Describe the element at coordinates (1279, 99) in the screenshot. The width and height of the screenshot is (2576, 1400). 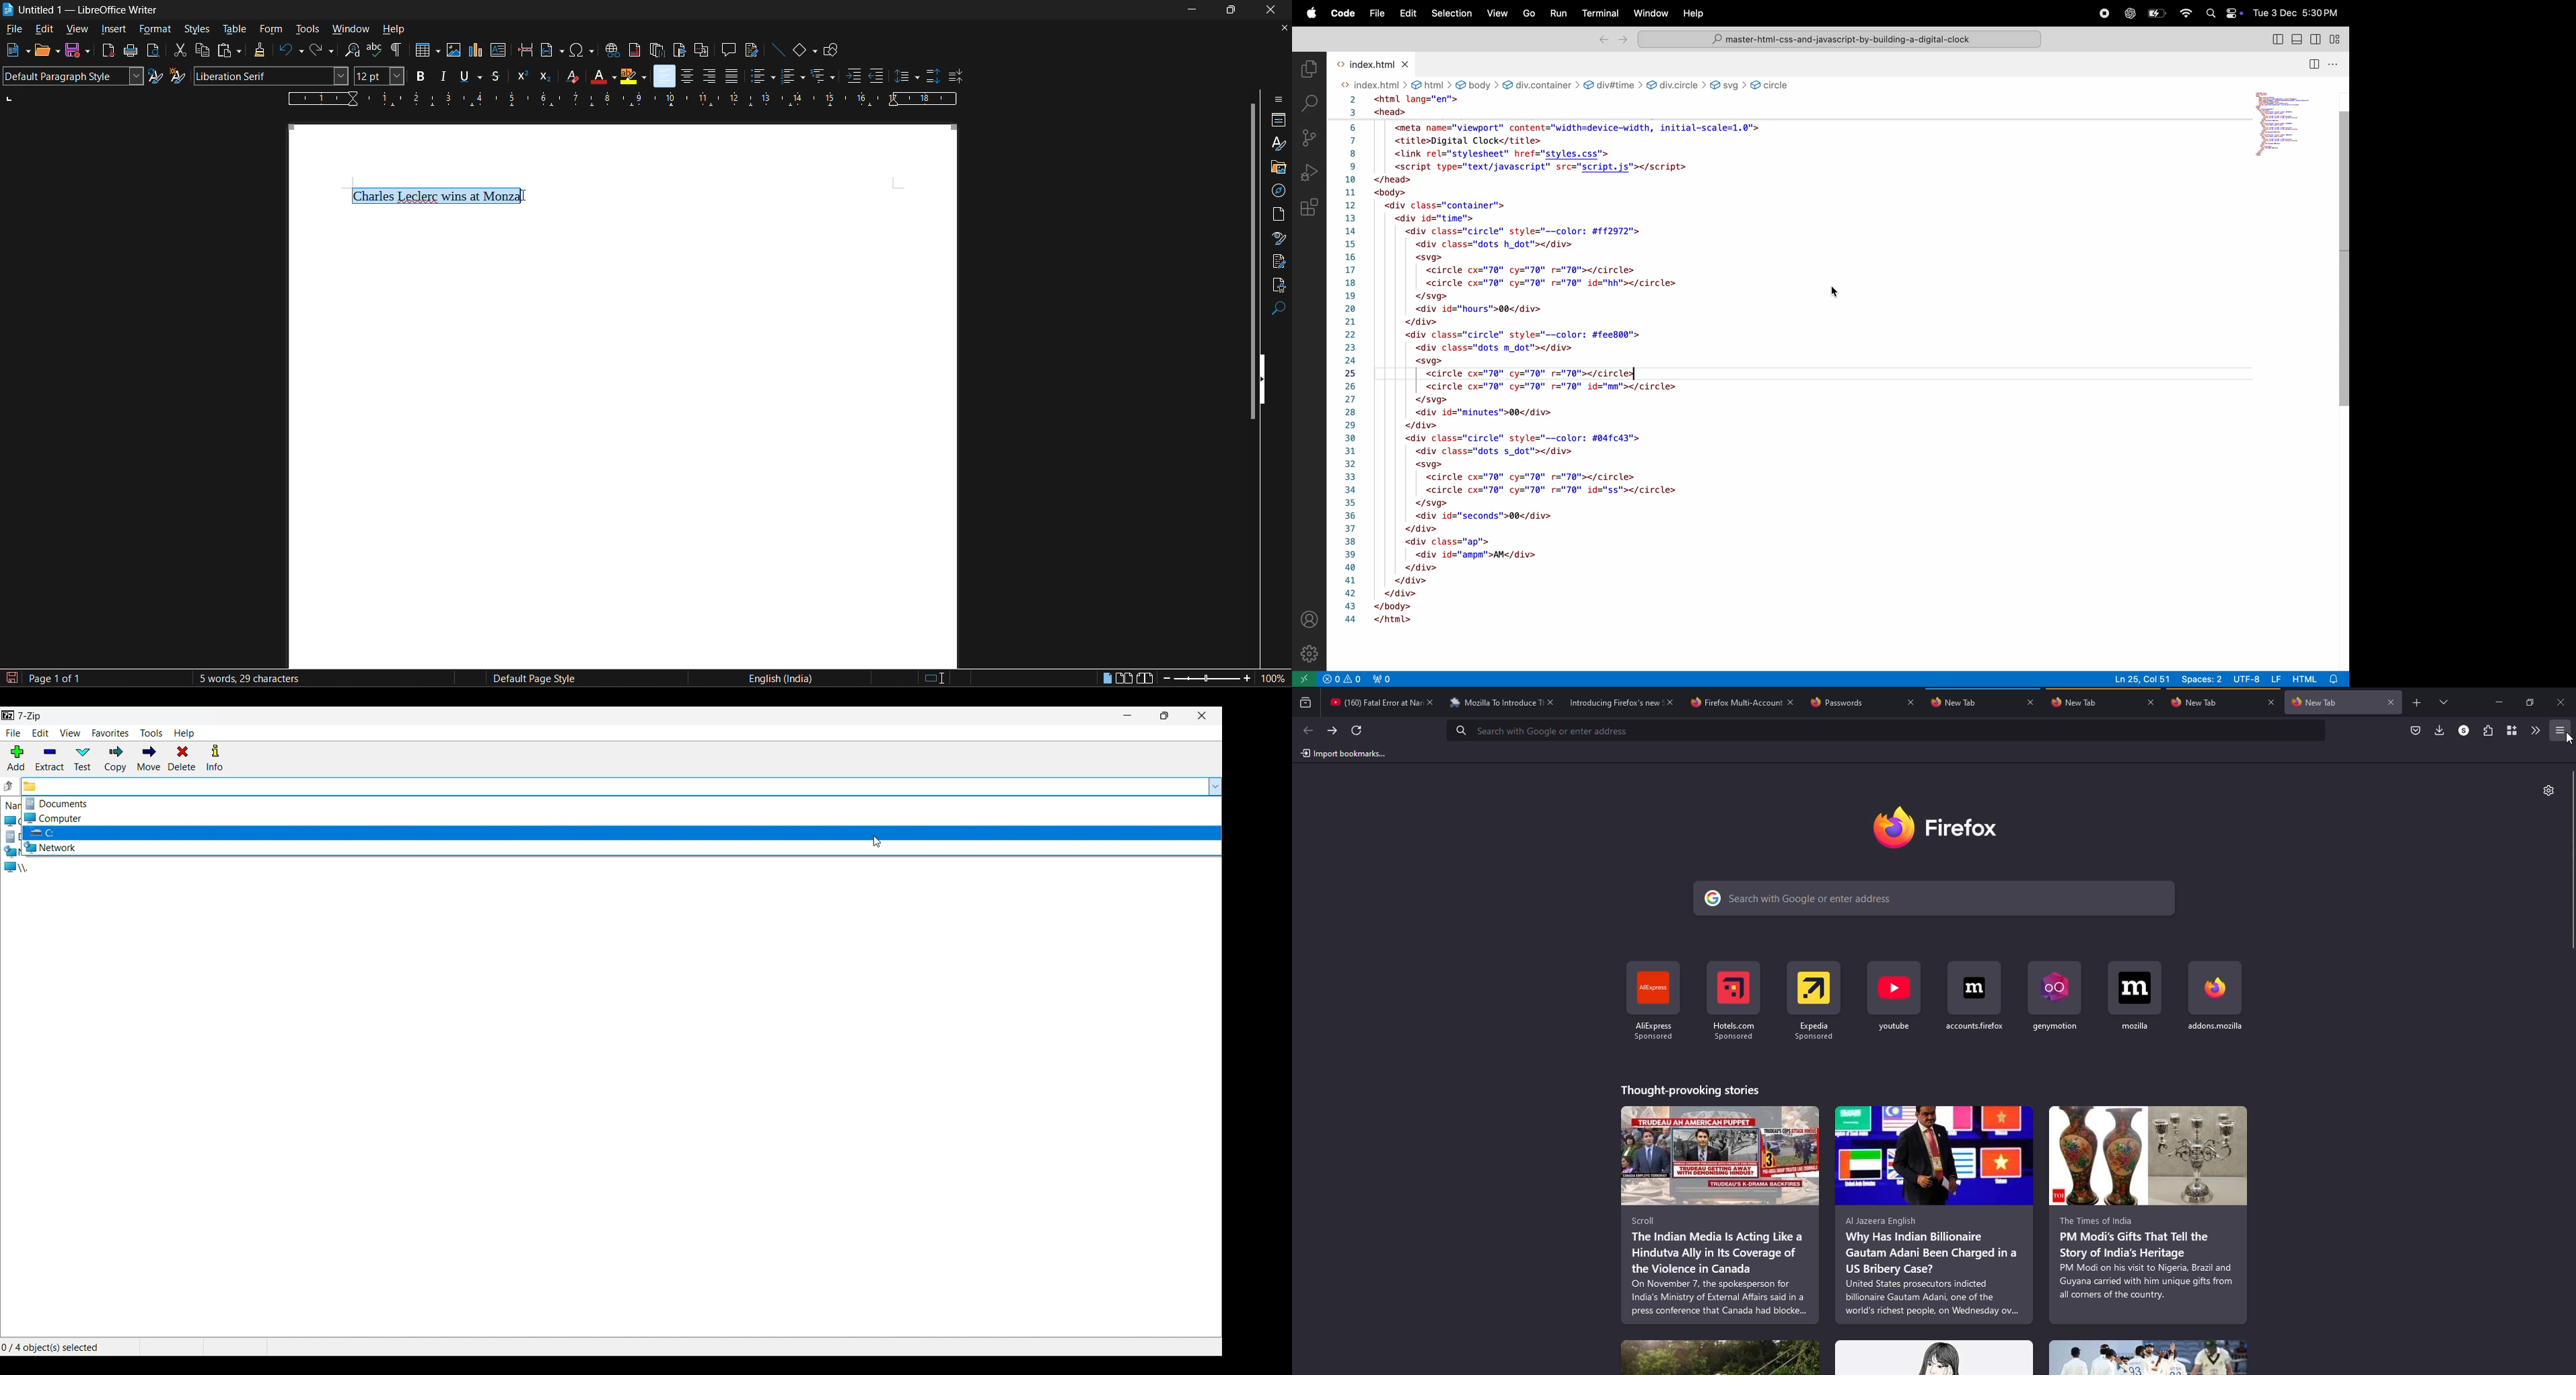
I see `sidebar settings` at that location.